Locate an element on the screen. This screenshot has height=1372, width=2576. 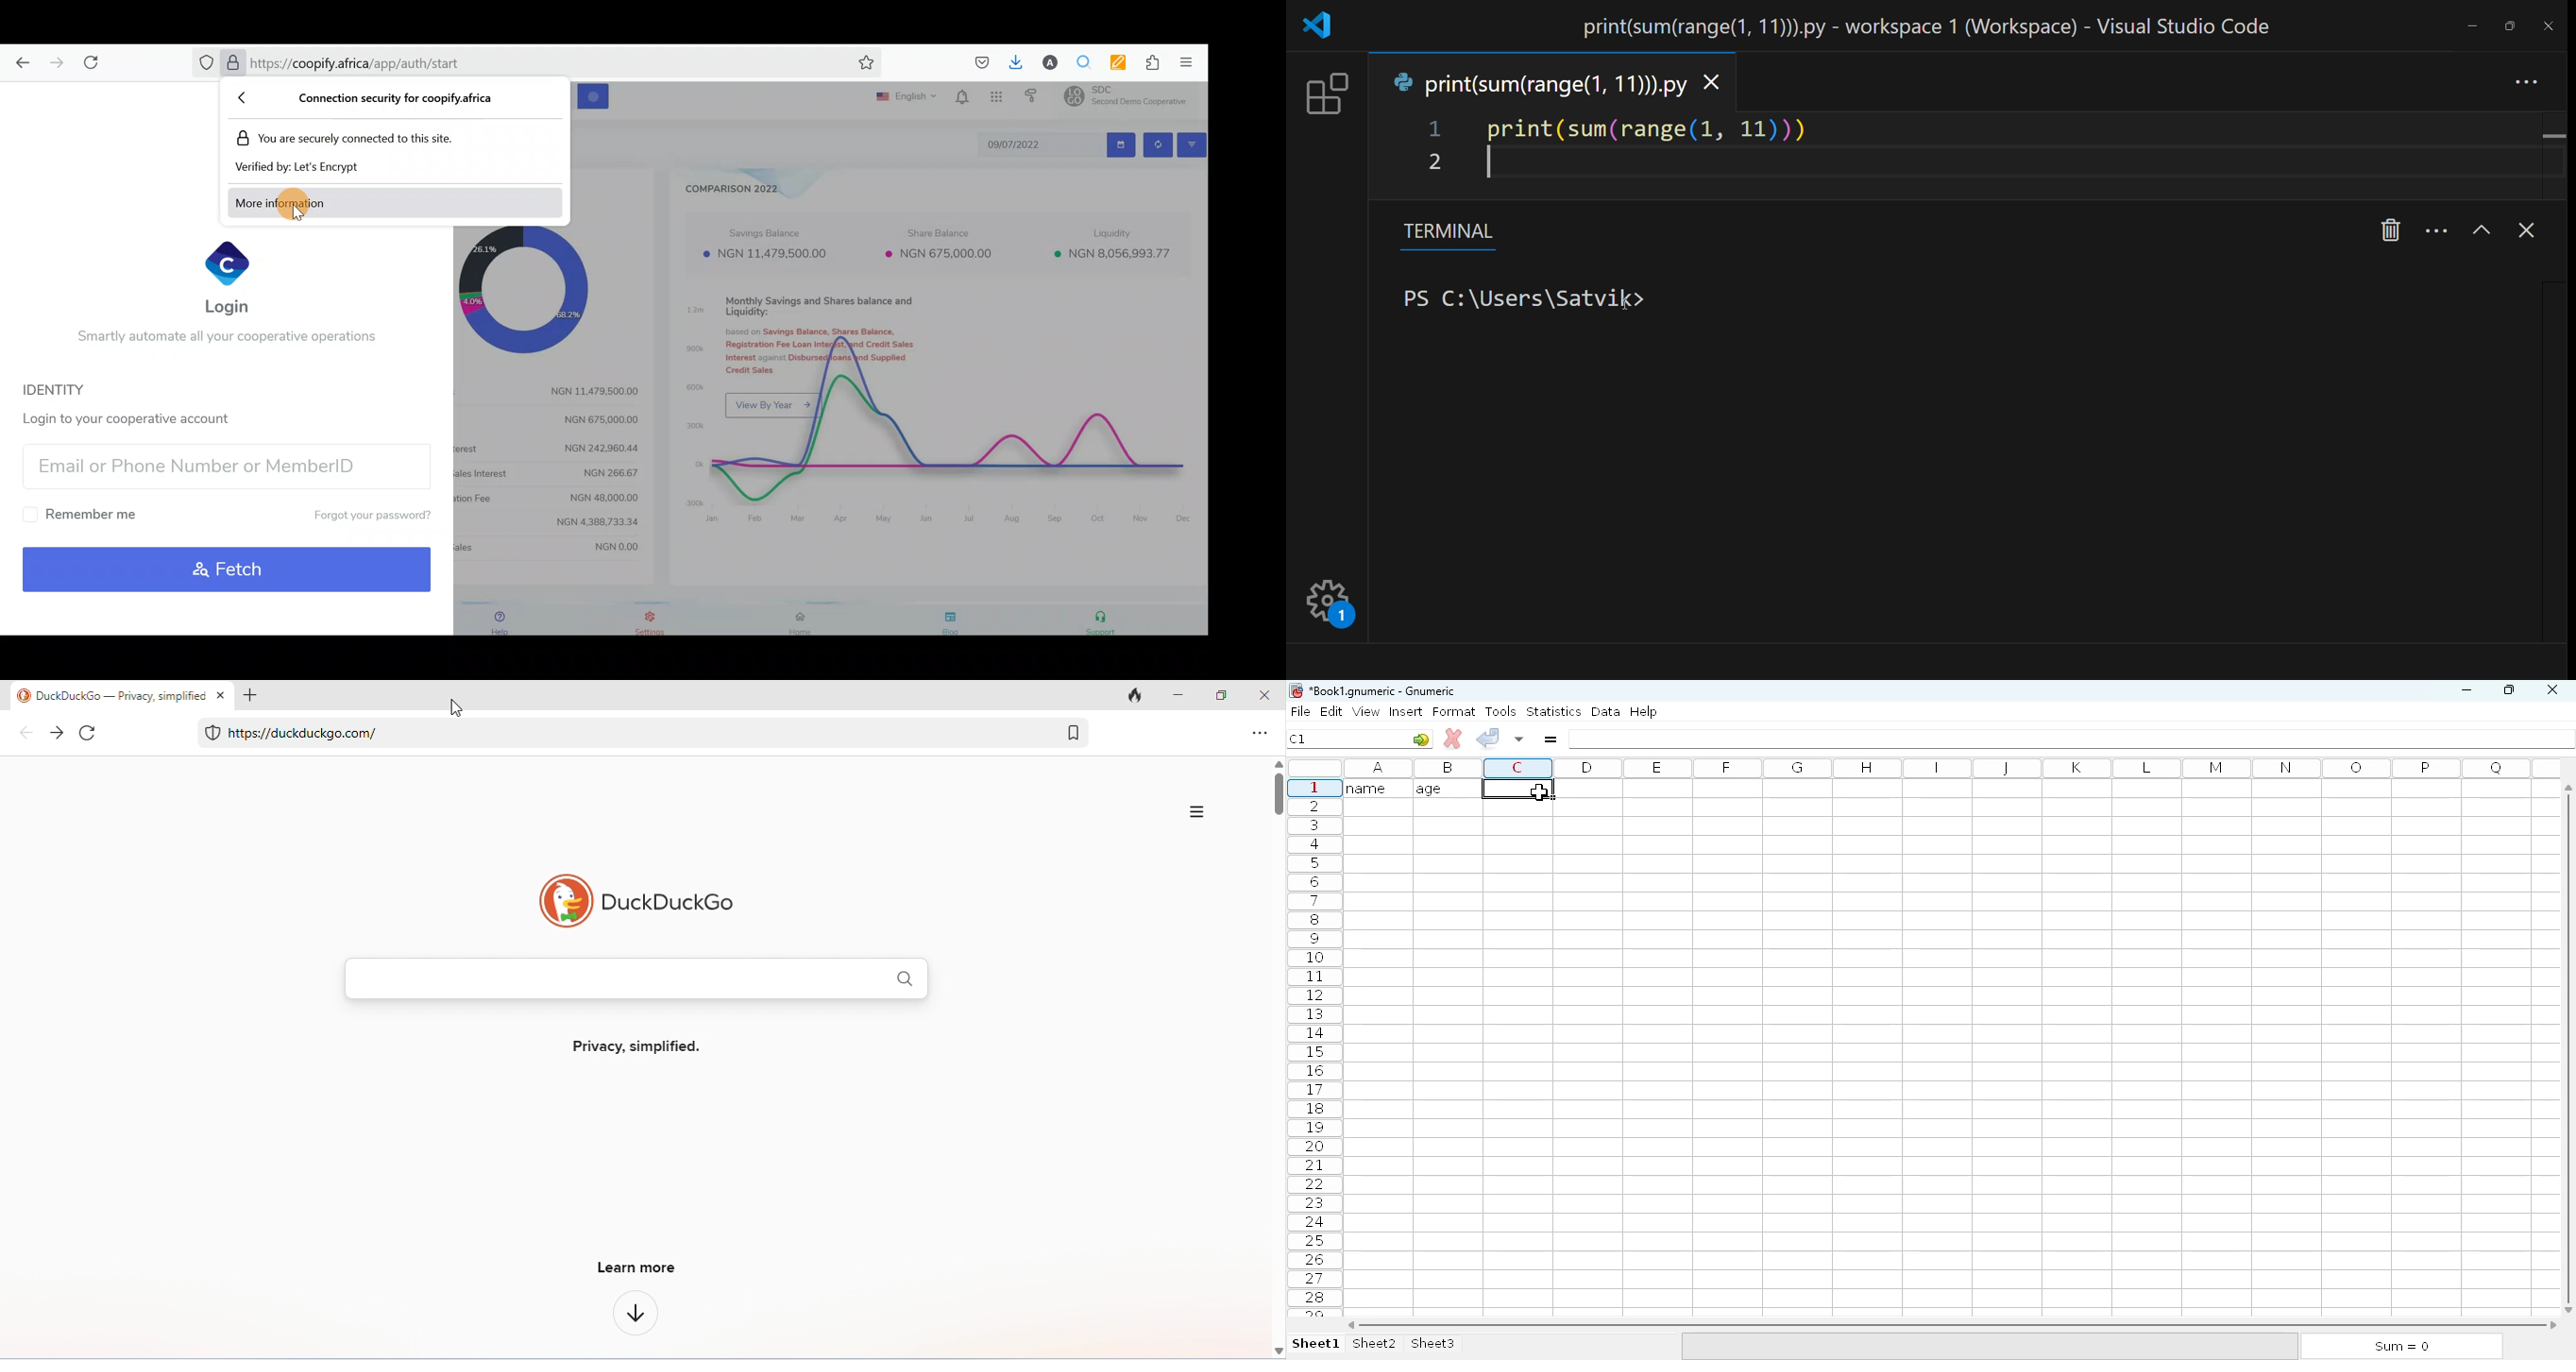
Search bar is located at coordinates (393, 66).